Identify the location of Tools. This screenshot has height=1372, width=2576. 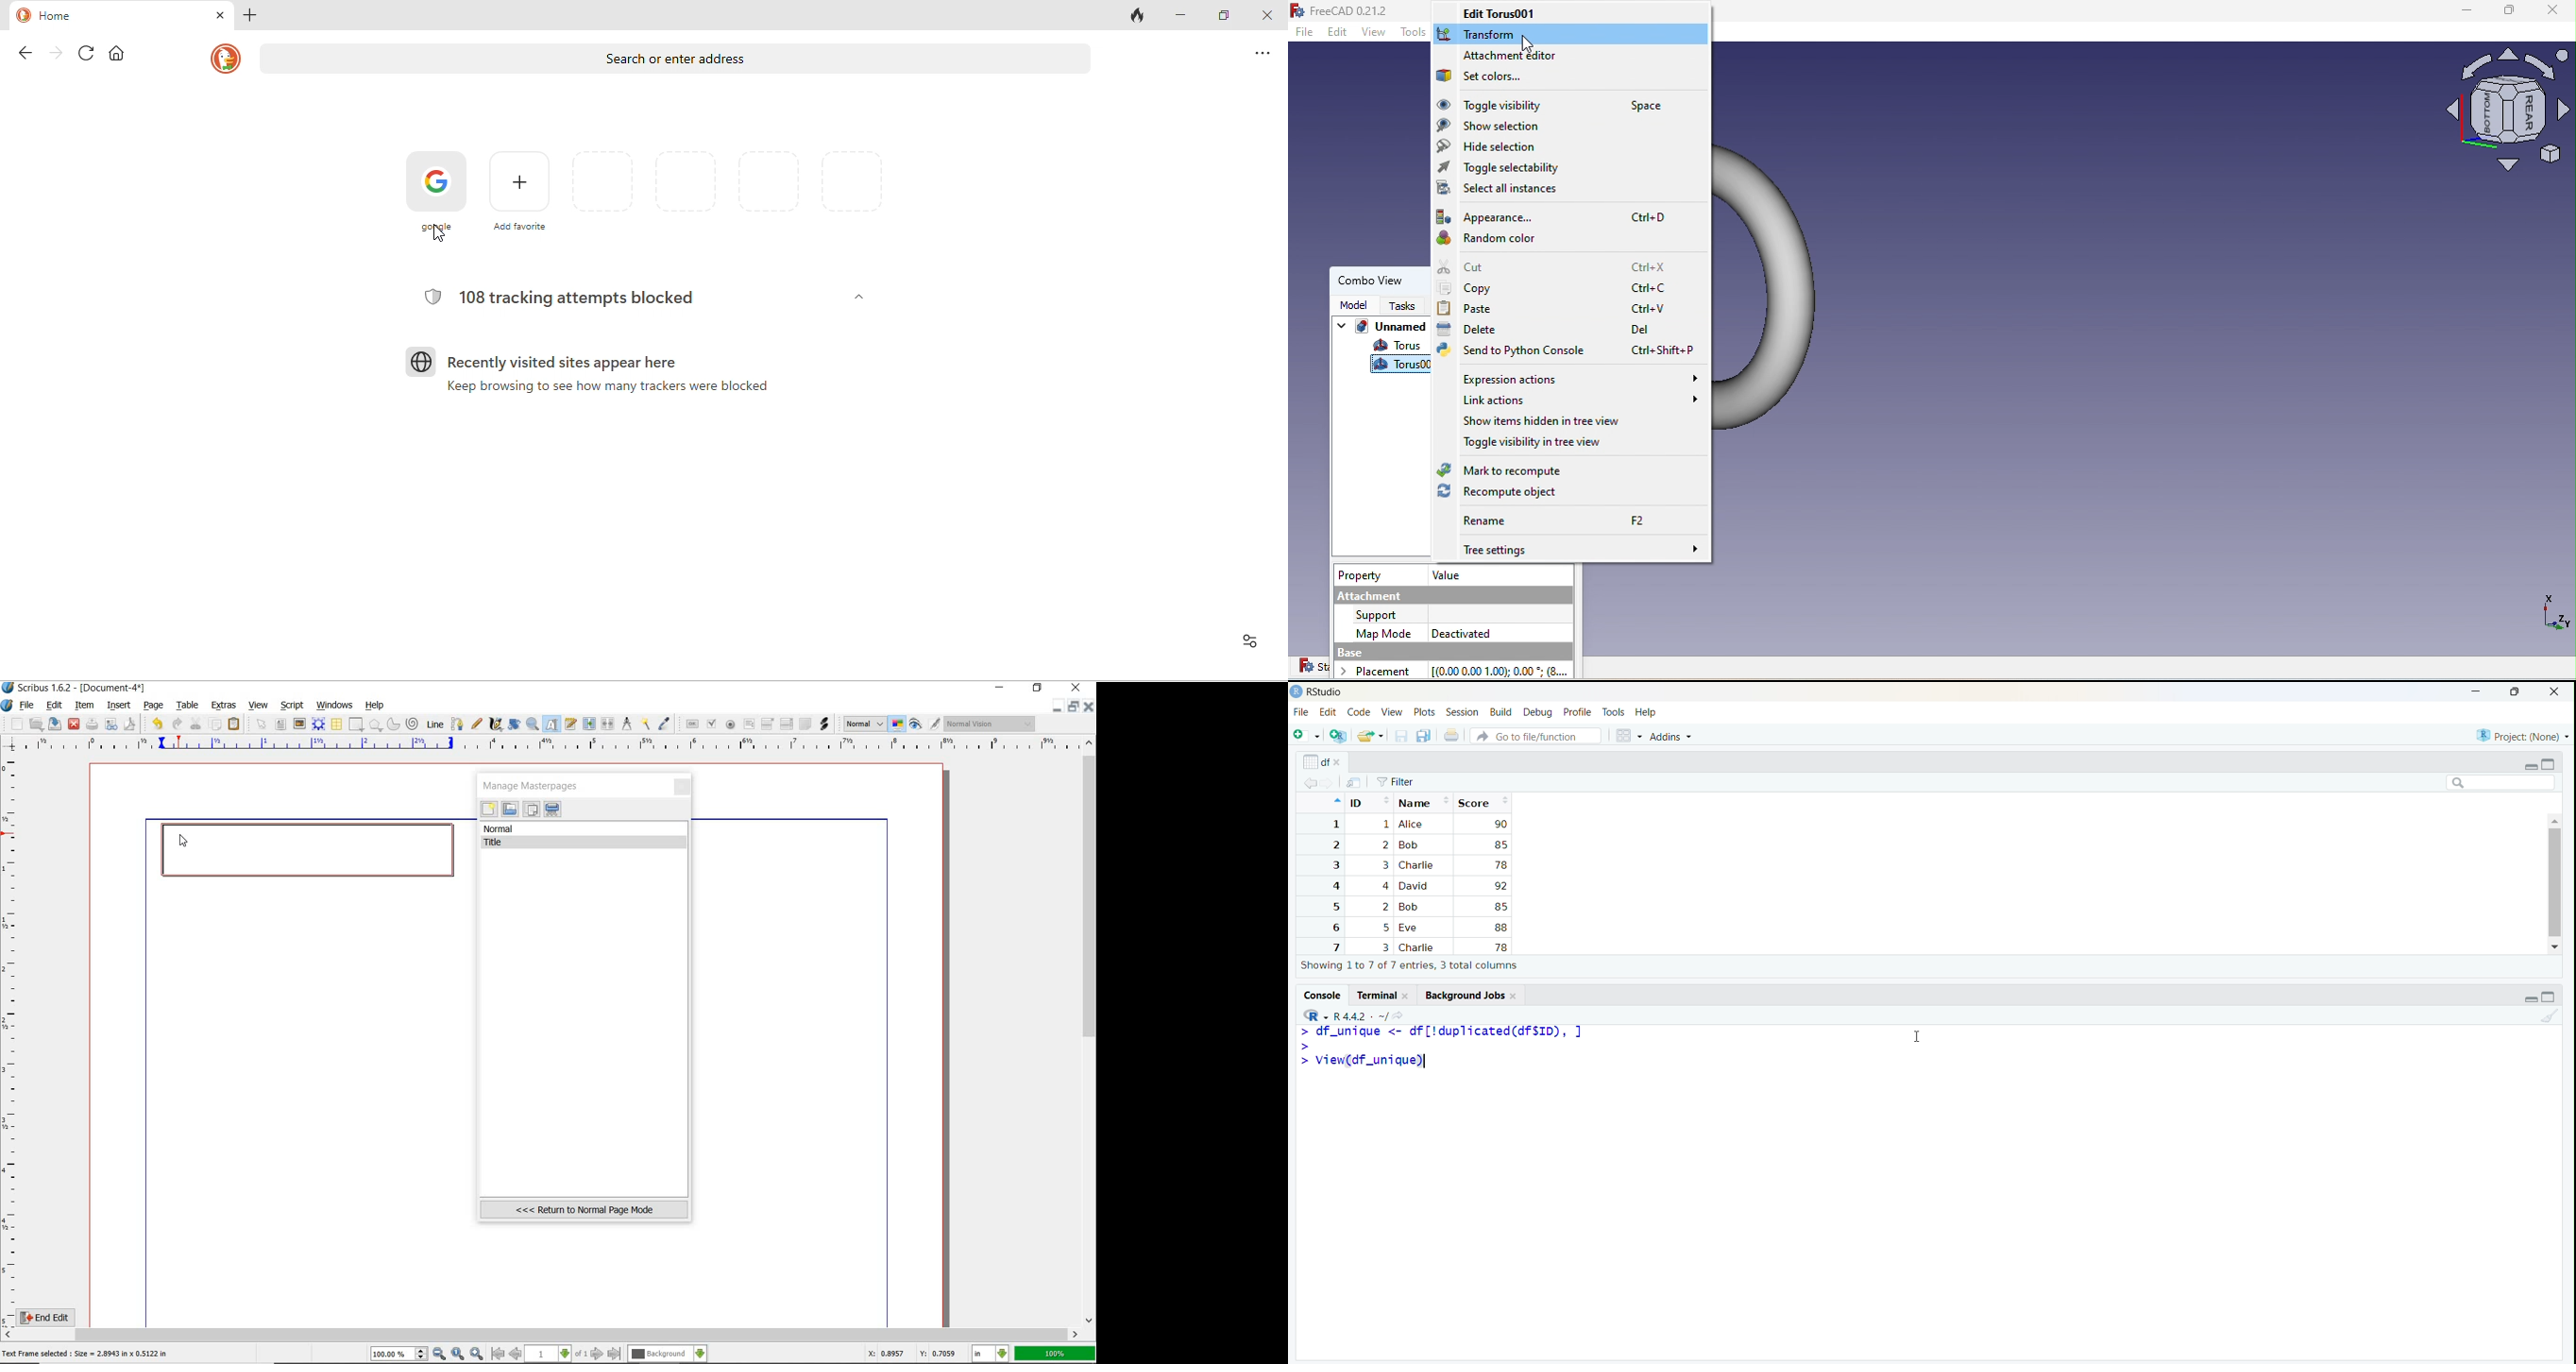
(1614, 713).